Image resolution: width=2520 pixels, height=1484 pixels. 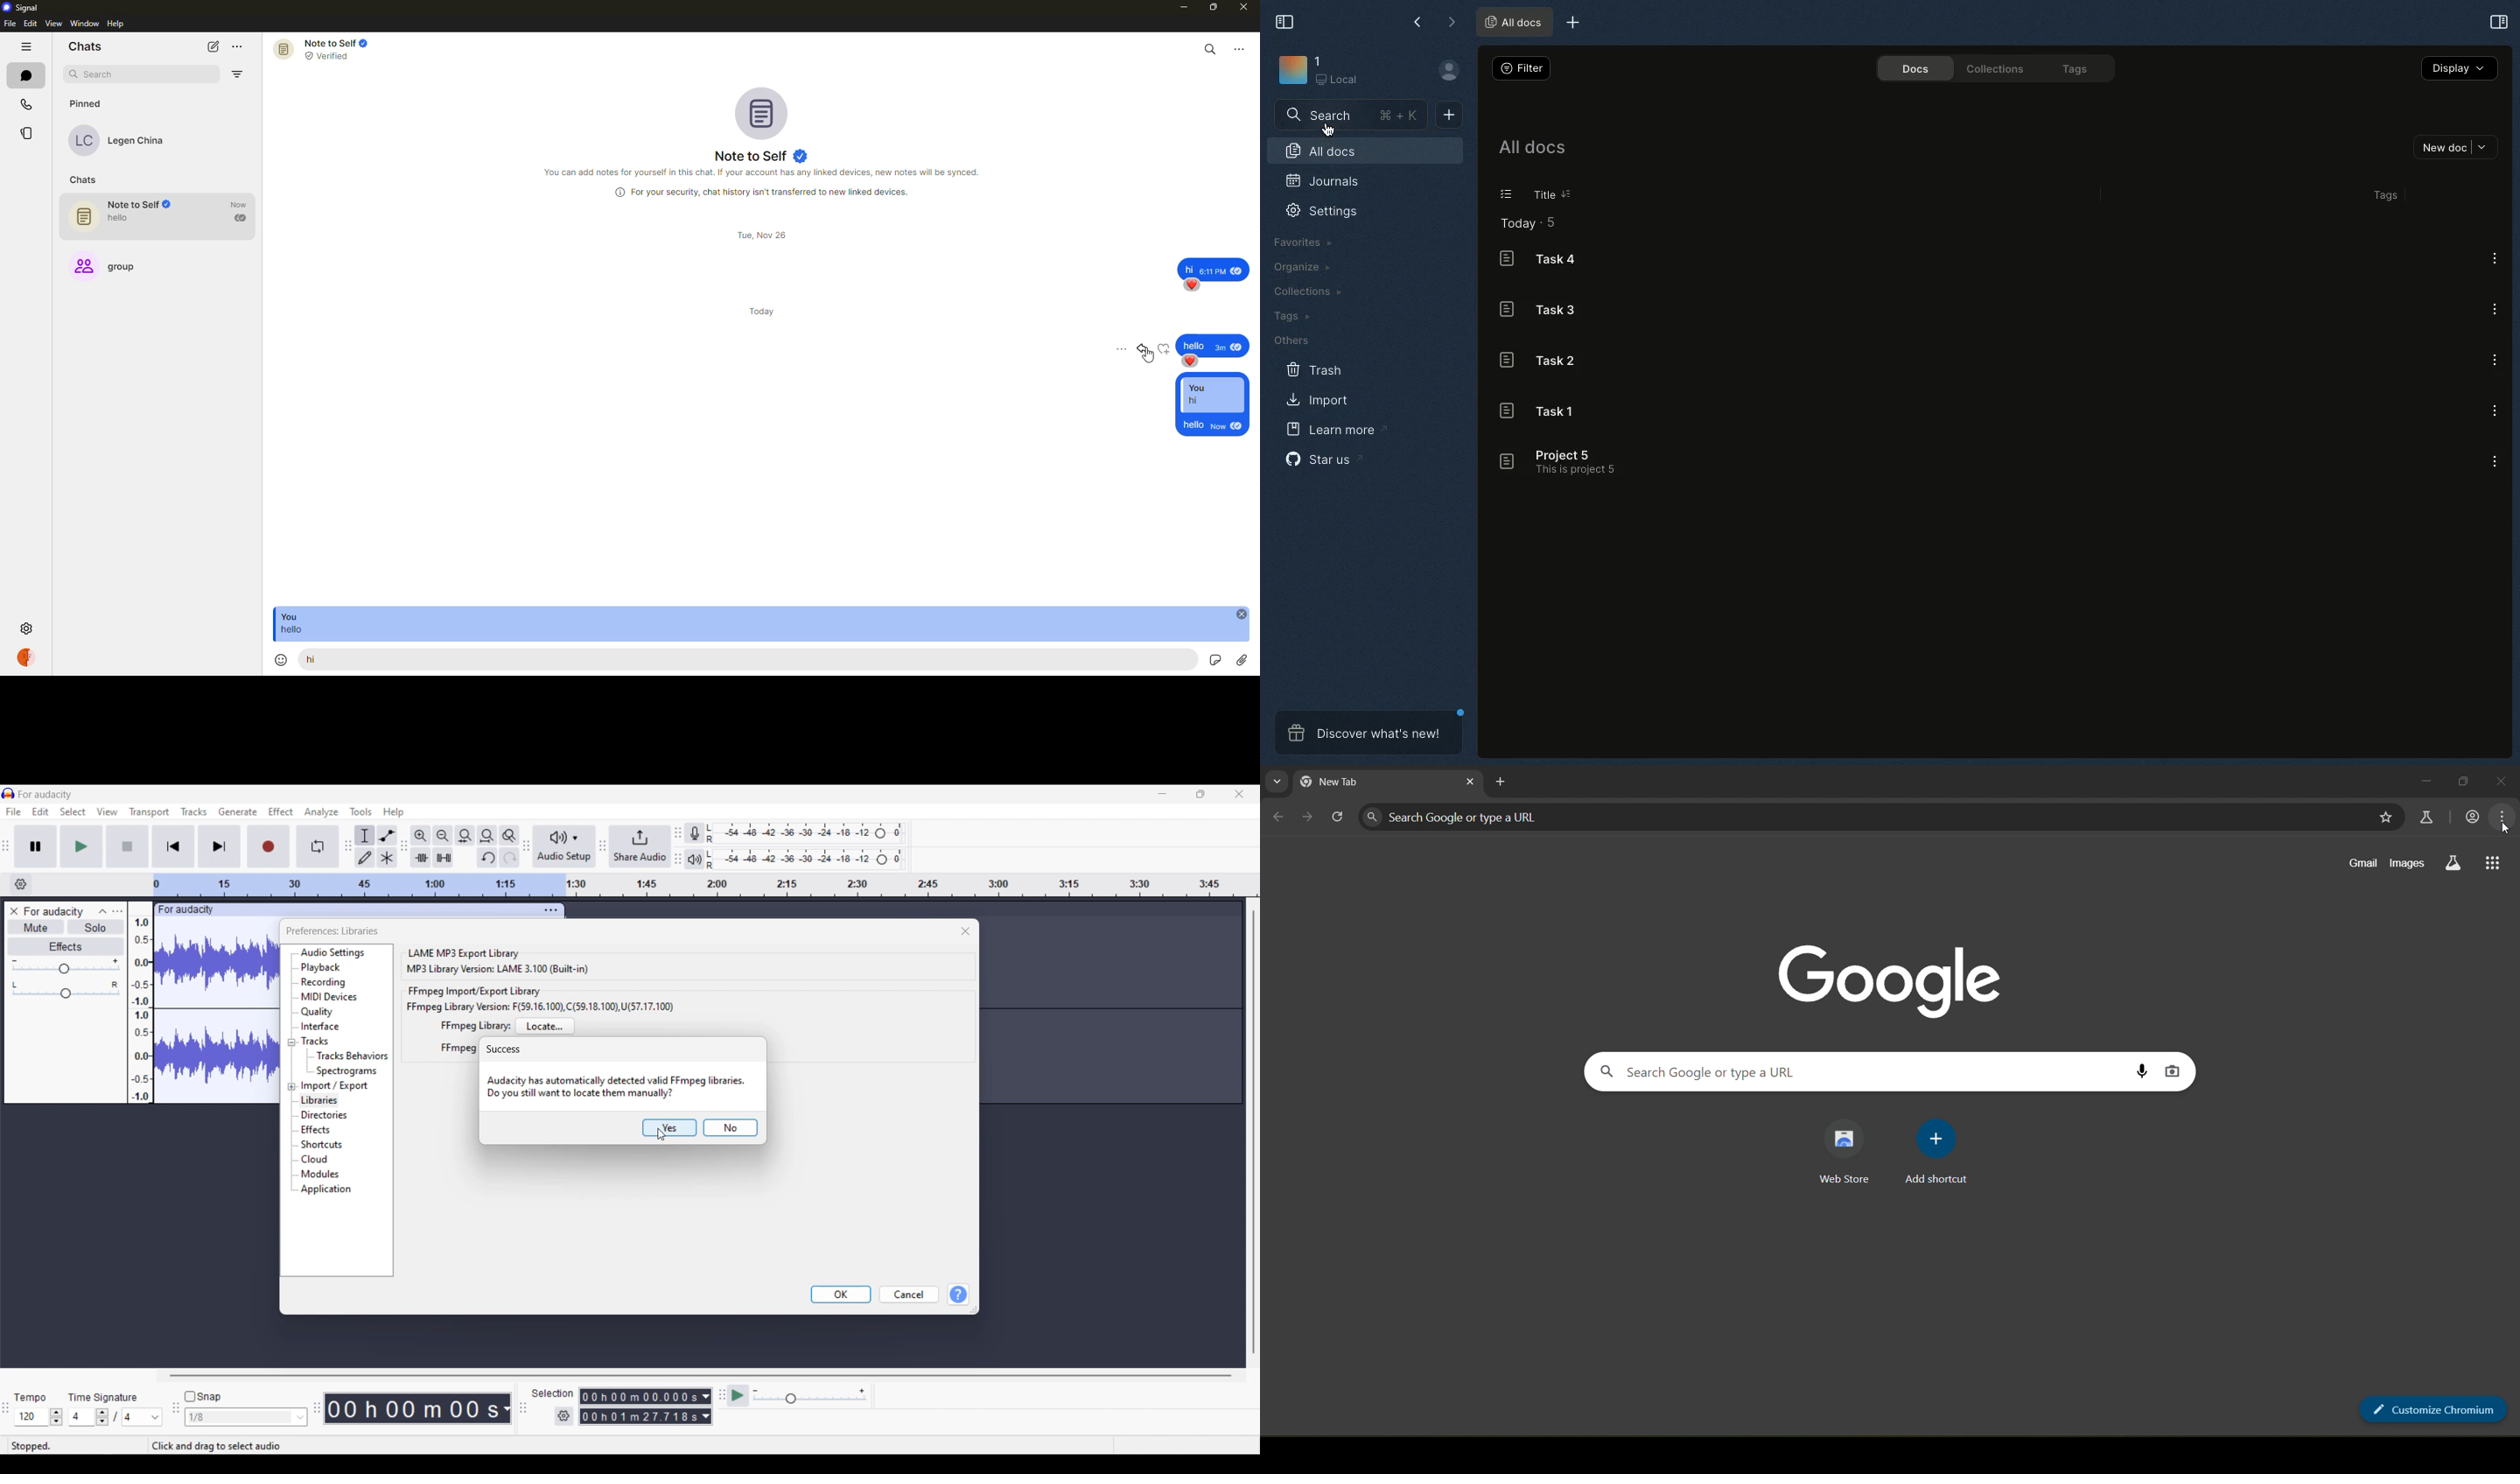 What do you see at coordinates (476, 991) in the screenshot?
I see `FFmpeg import/export library` at bounding box center [476, 991].